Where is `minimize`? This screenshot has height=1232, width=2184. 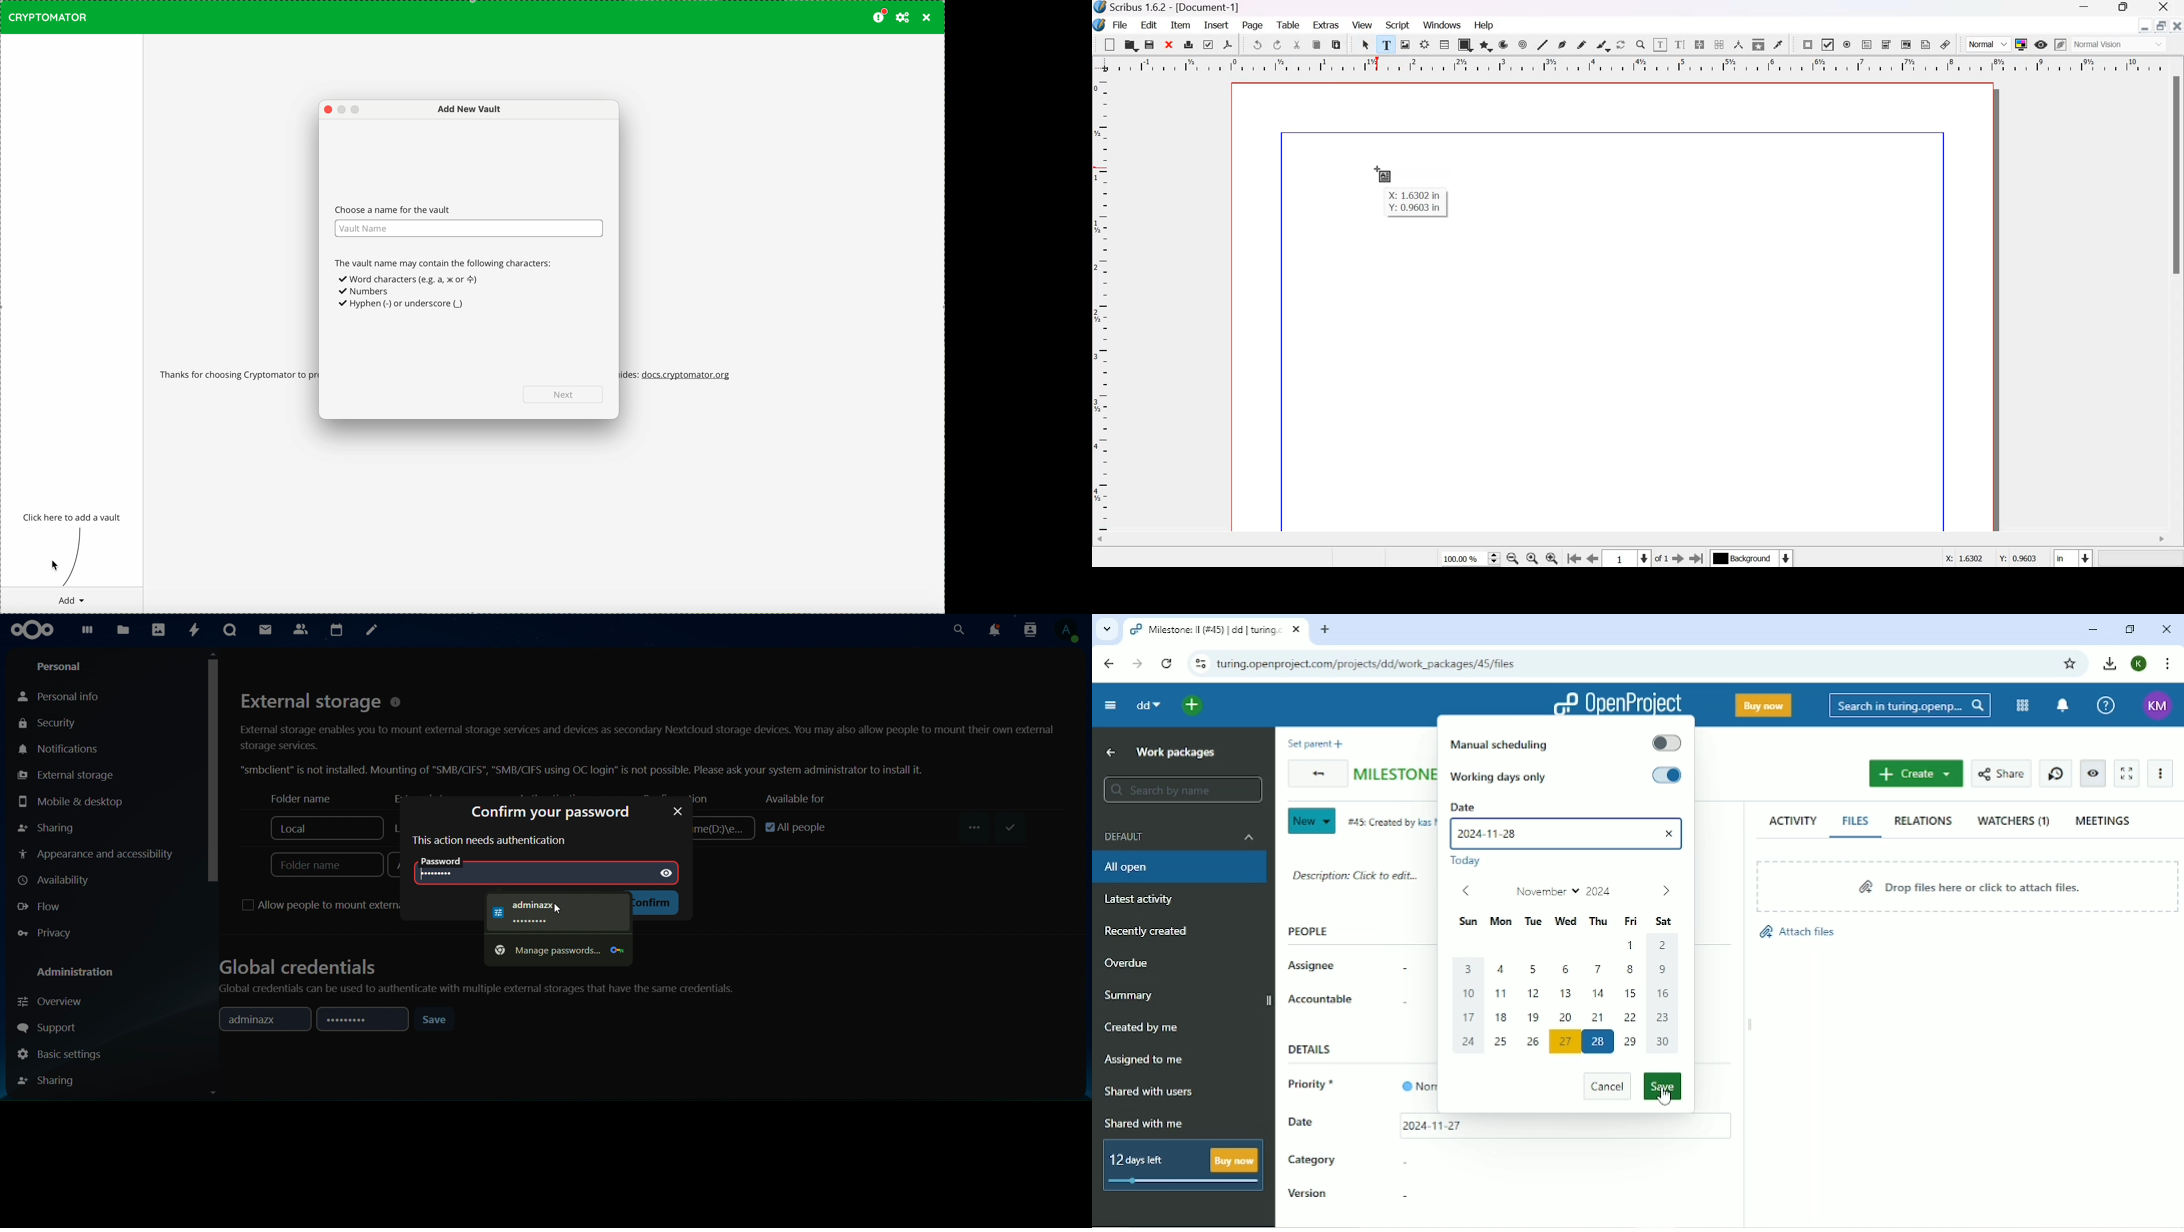 minimize is located at coordinates (2145, 26).